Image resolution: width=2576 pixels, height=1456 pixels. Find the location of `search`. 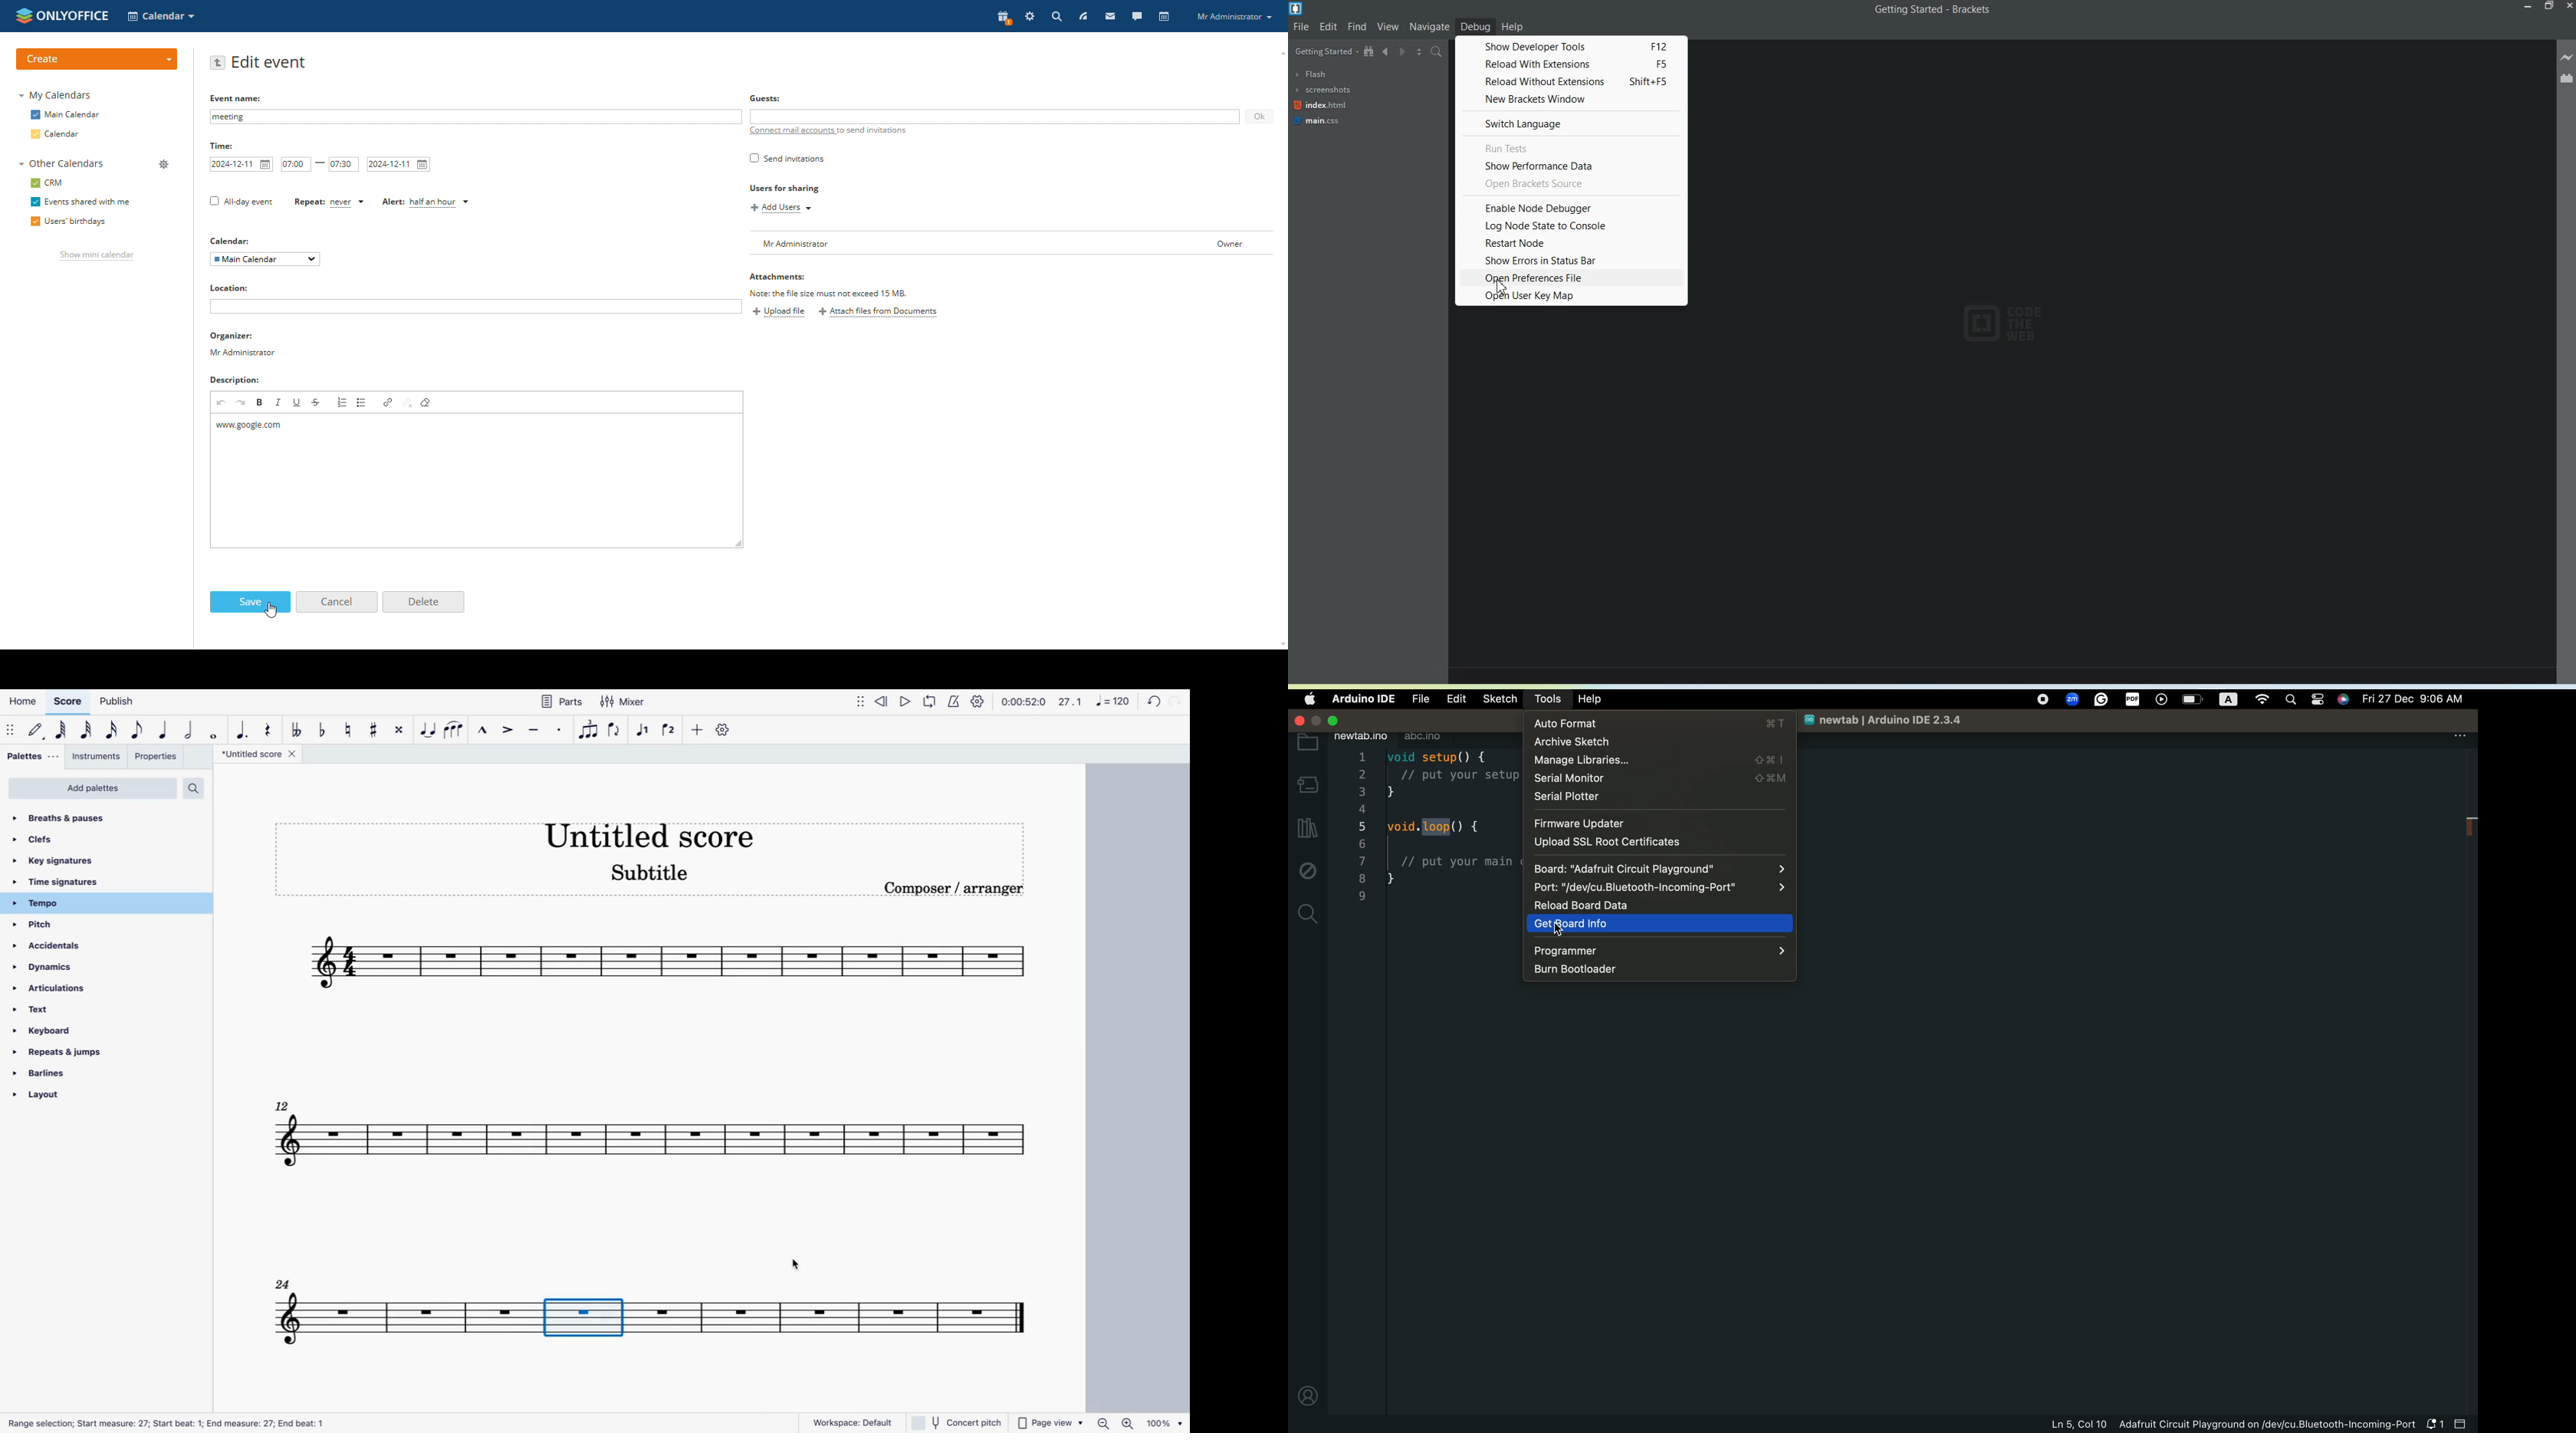

search is located at coordinates (1307, 914).